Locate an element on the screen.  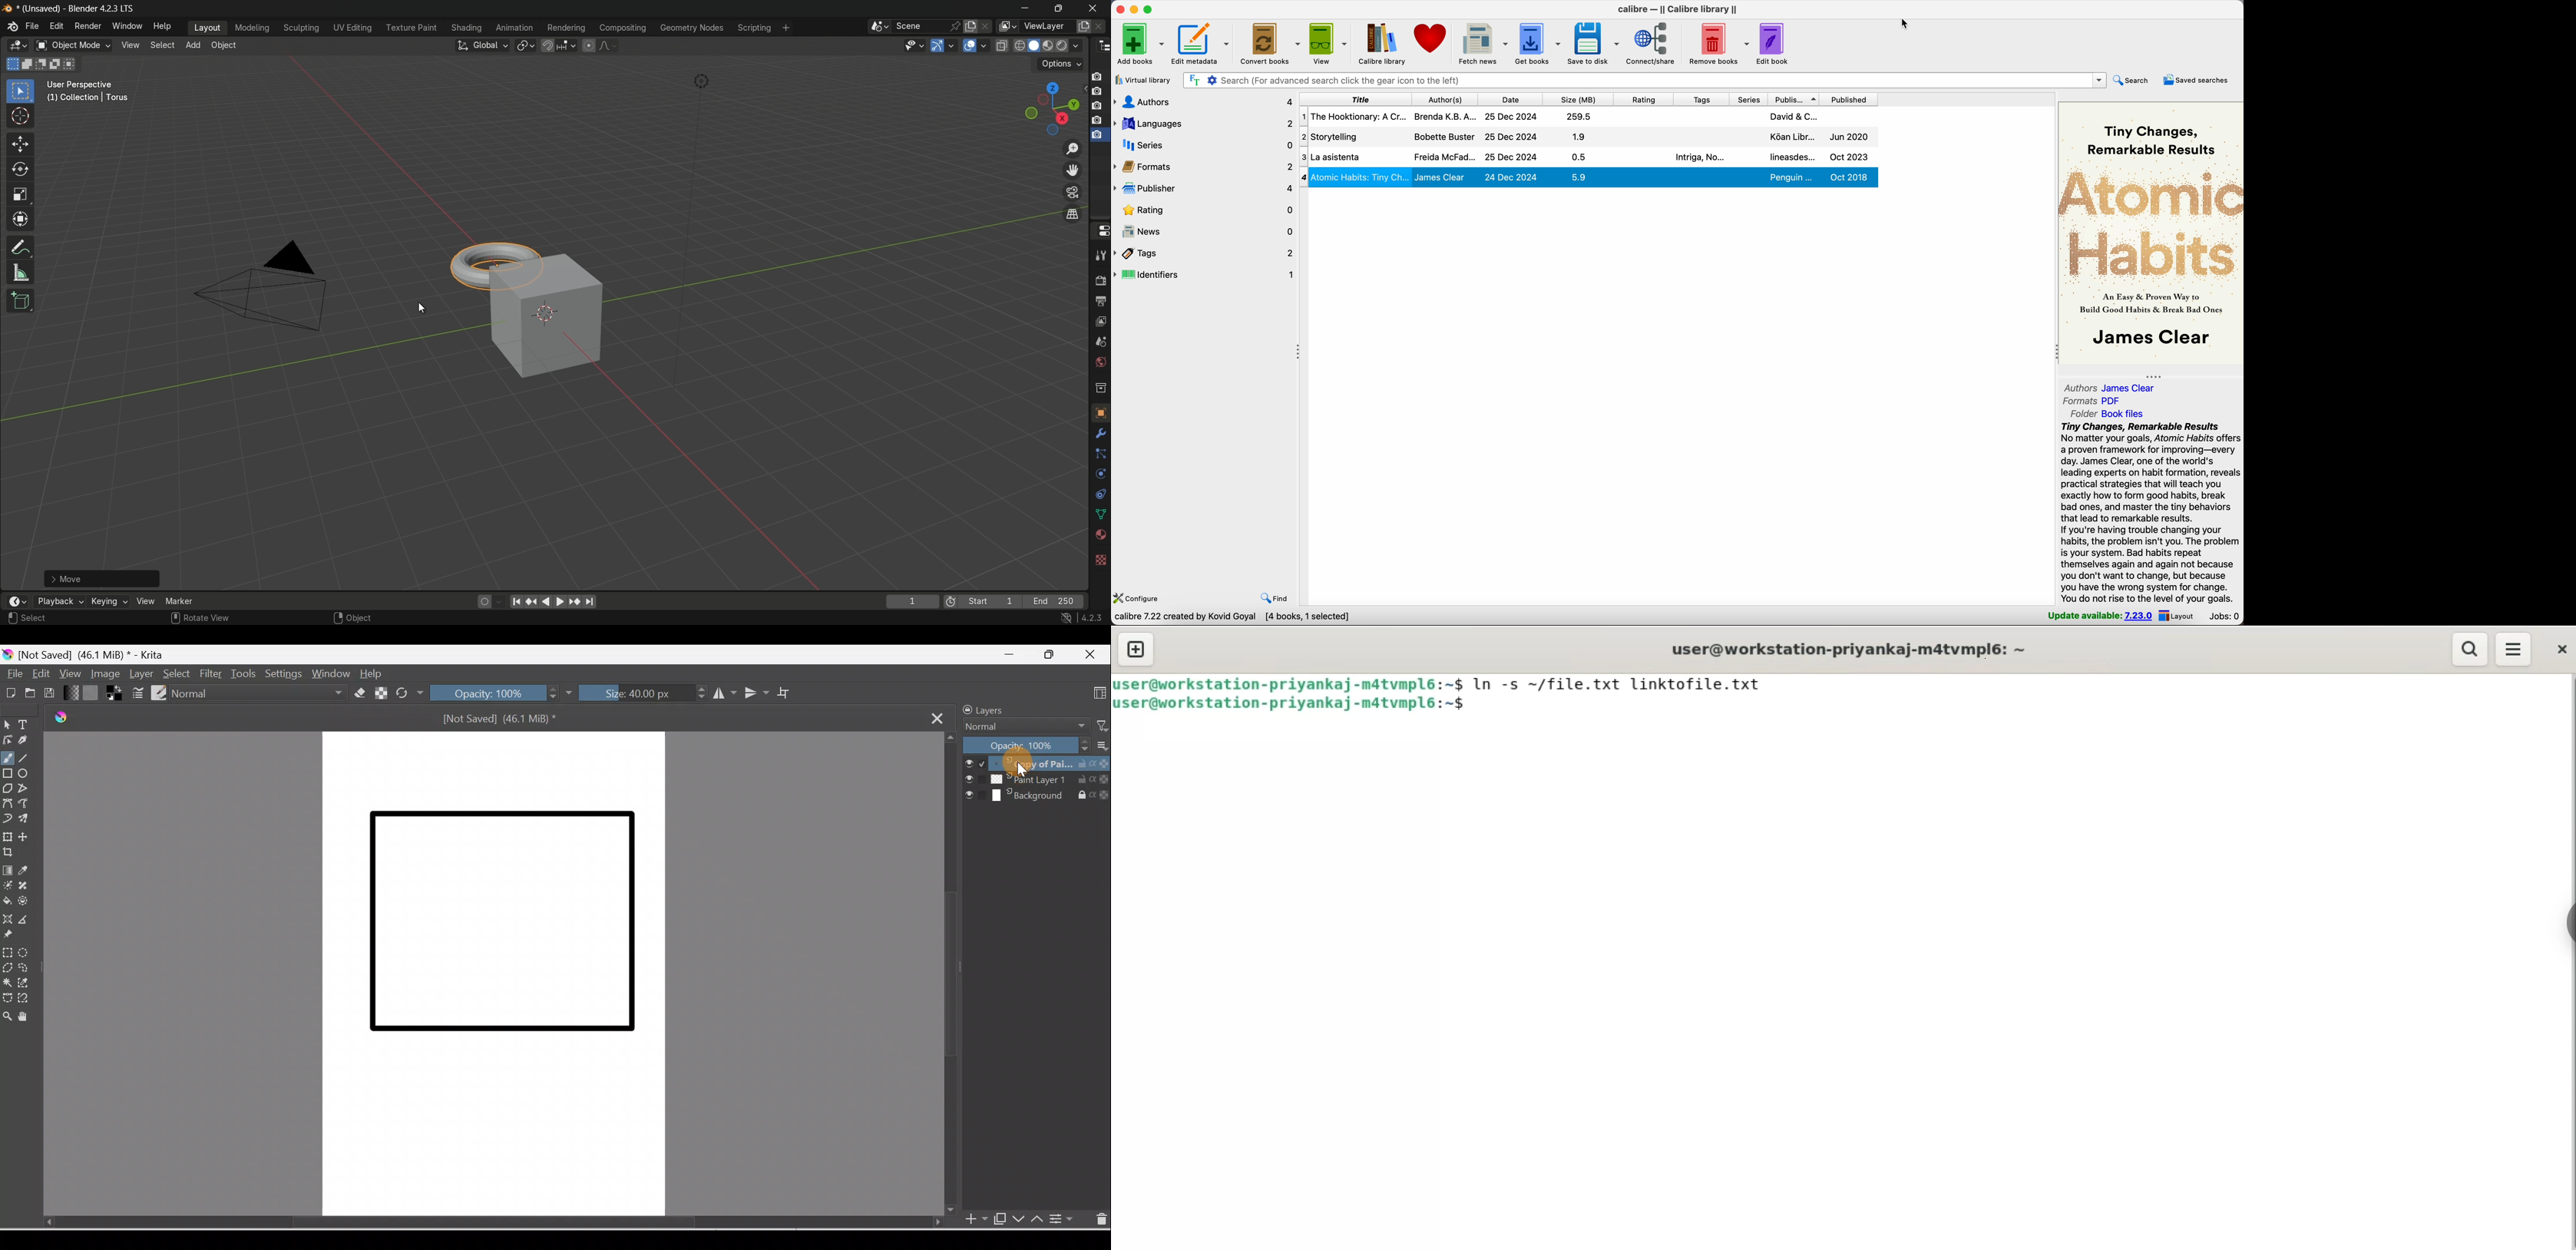
Polyline tool is located at coordinates (28, 790).